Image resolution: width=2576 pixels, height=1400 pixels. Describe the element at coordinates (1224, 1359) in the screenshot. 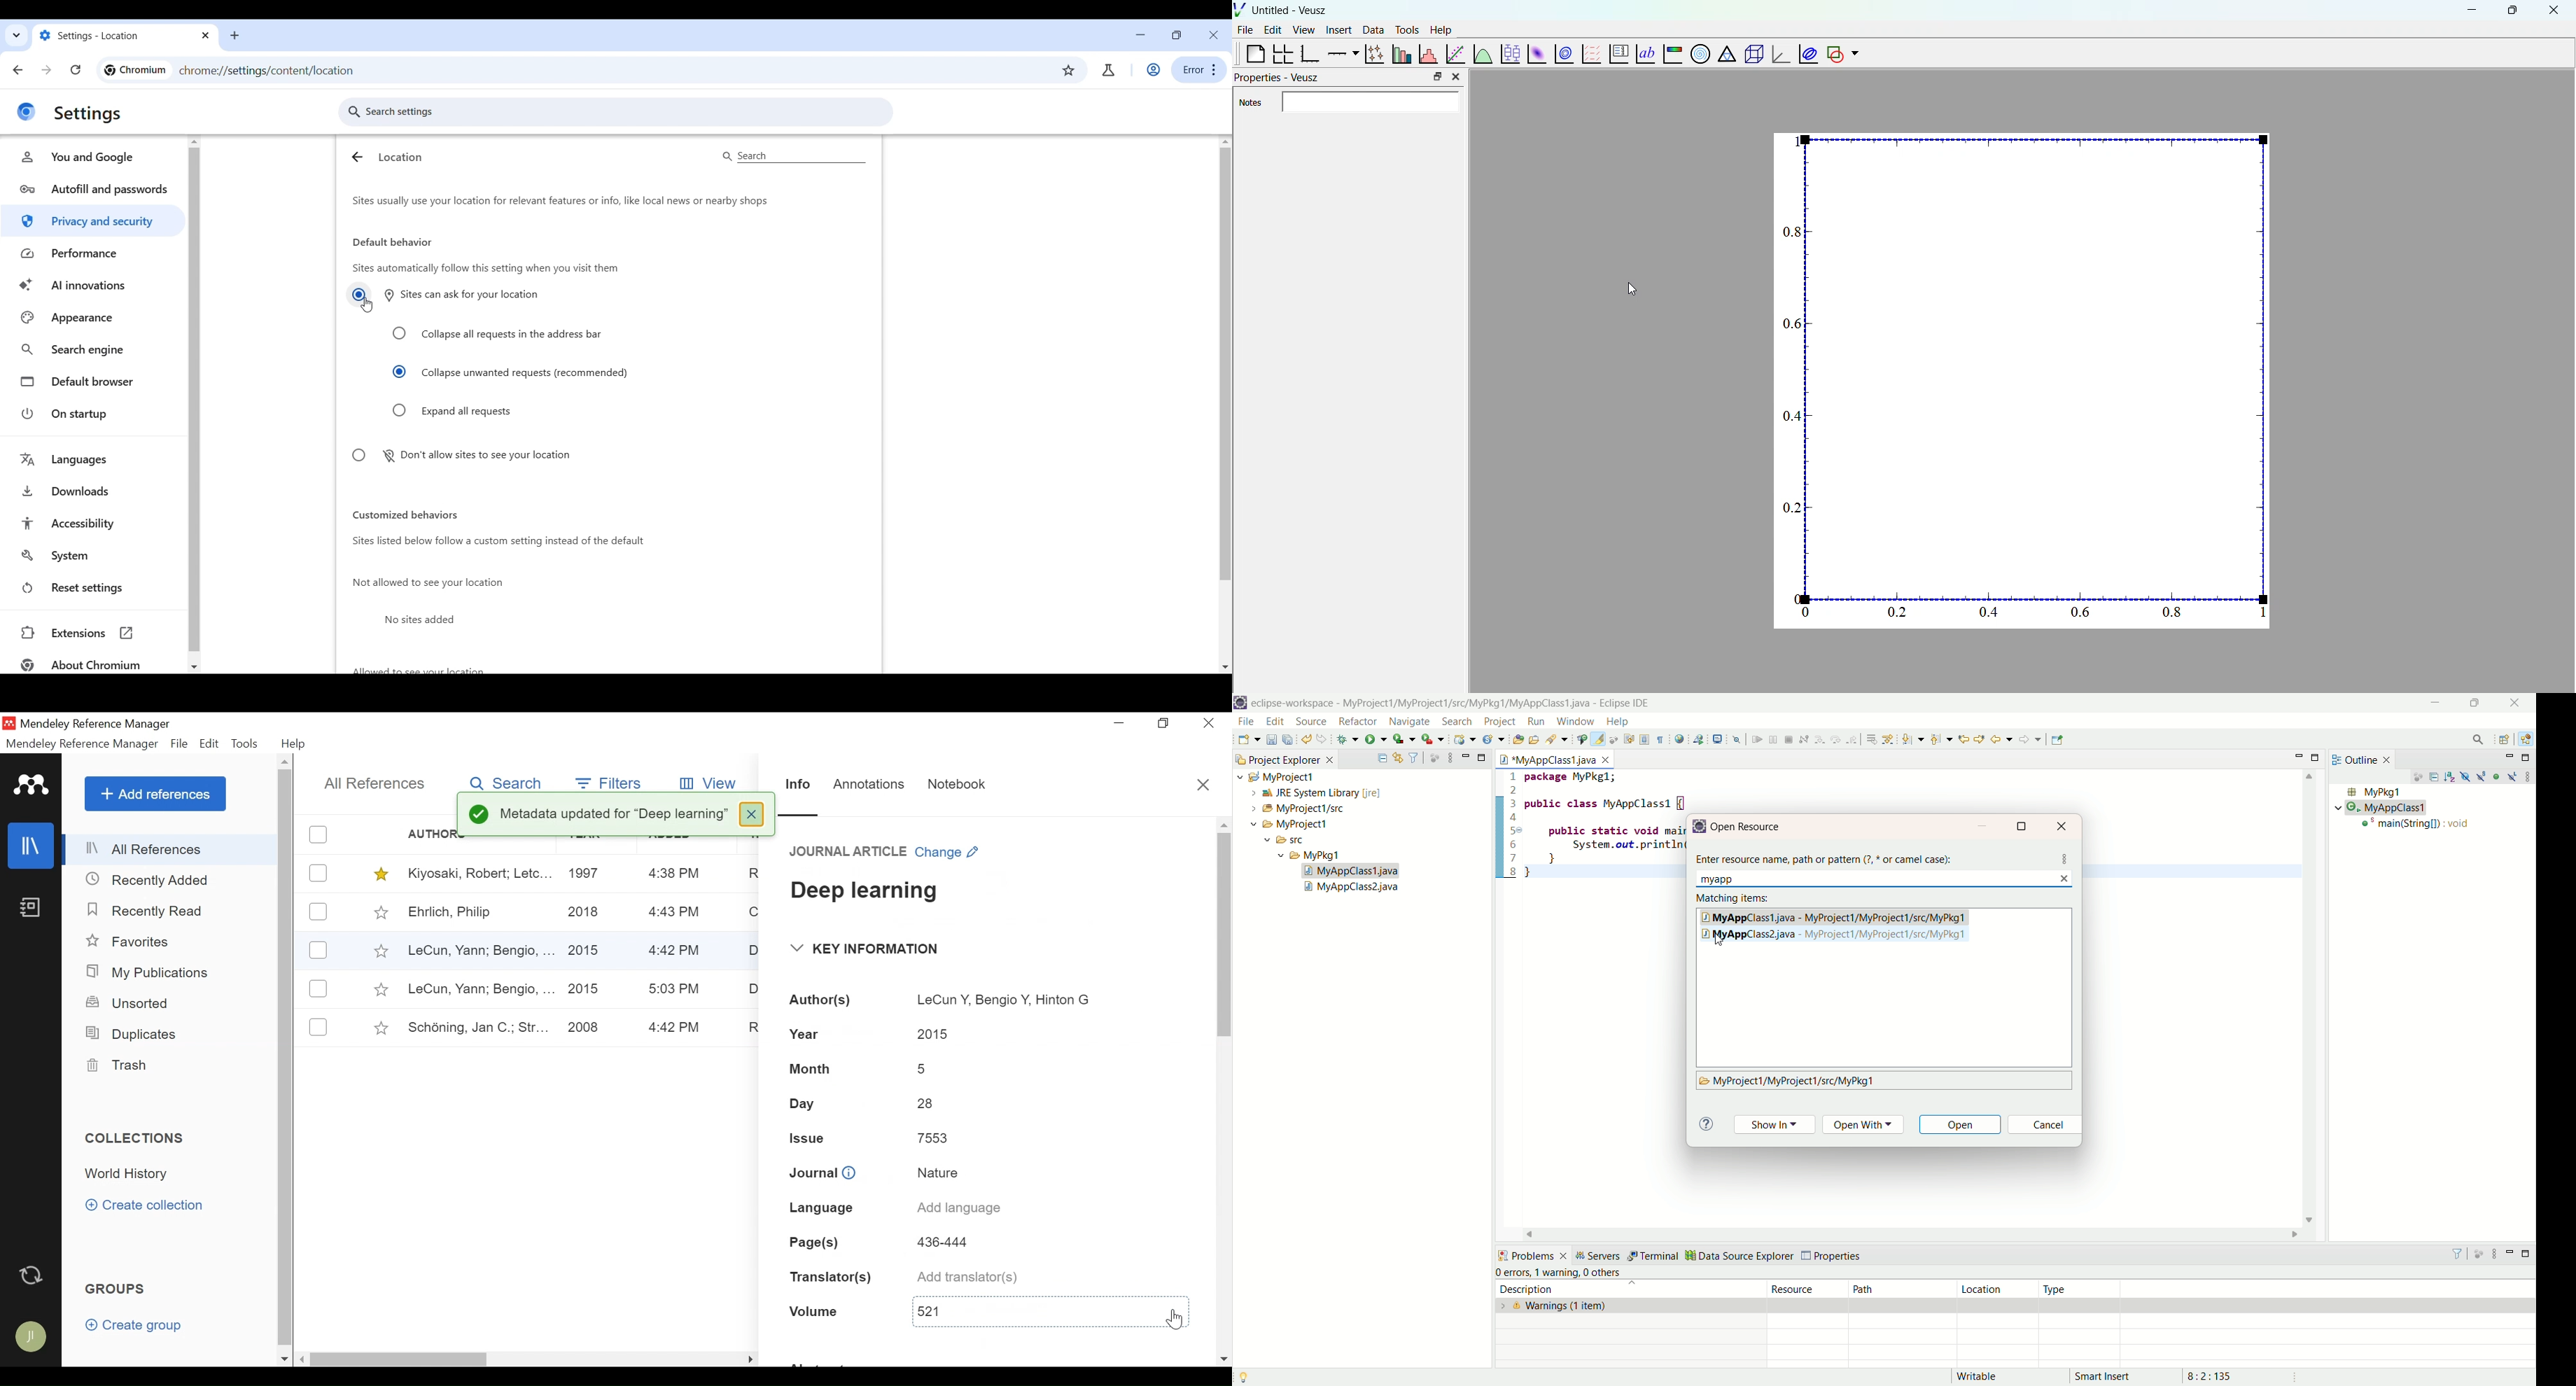

I see `Scroll Right` at that location.